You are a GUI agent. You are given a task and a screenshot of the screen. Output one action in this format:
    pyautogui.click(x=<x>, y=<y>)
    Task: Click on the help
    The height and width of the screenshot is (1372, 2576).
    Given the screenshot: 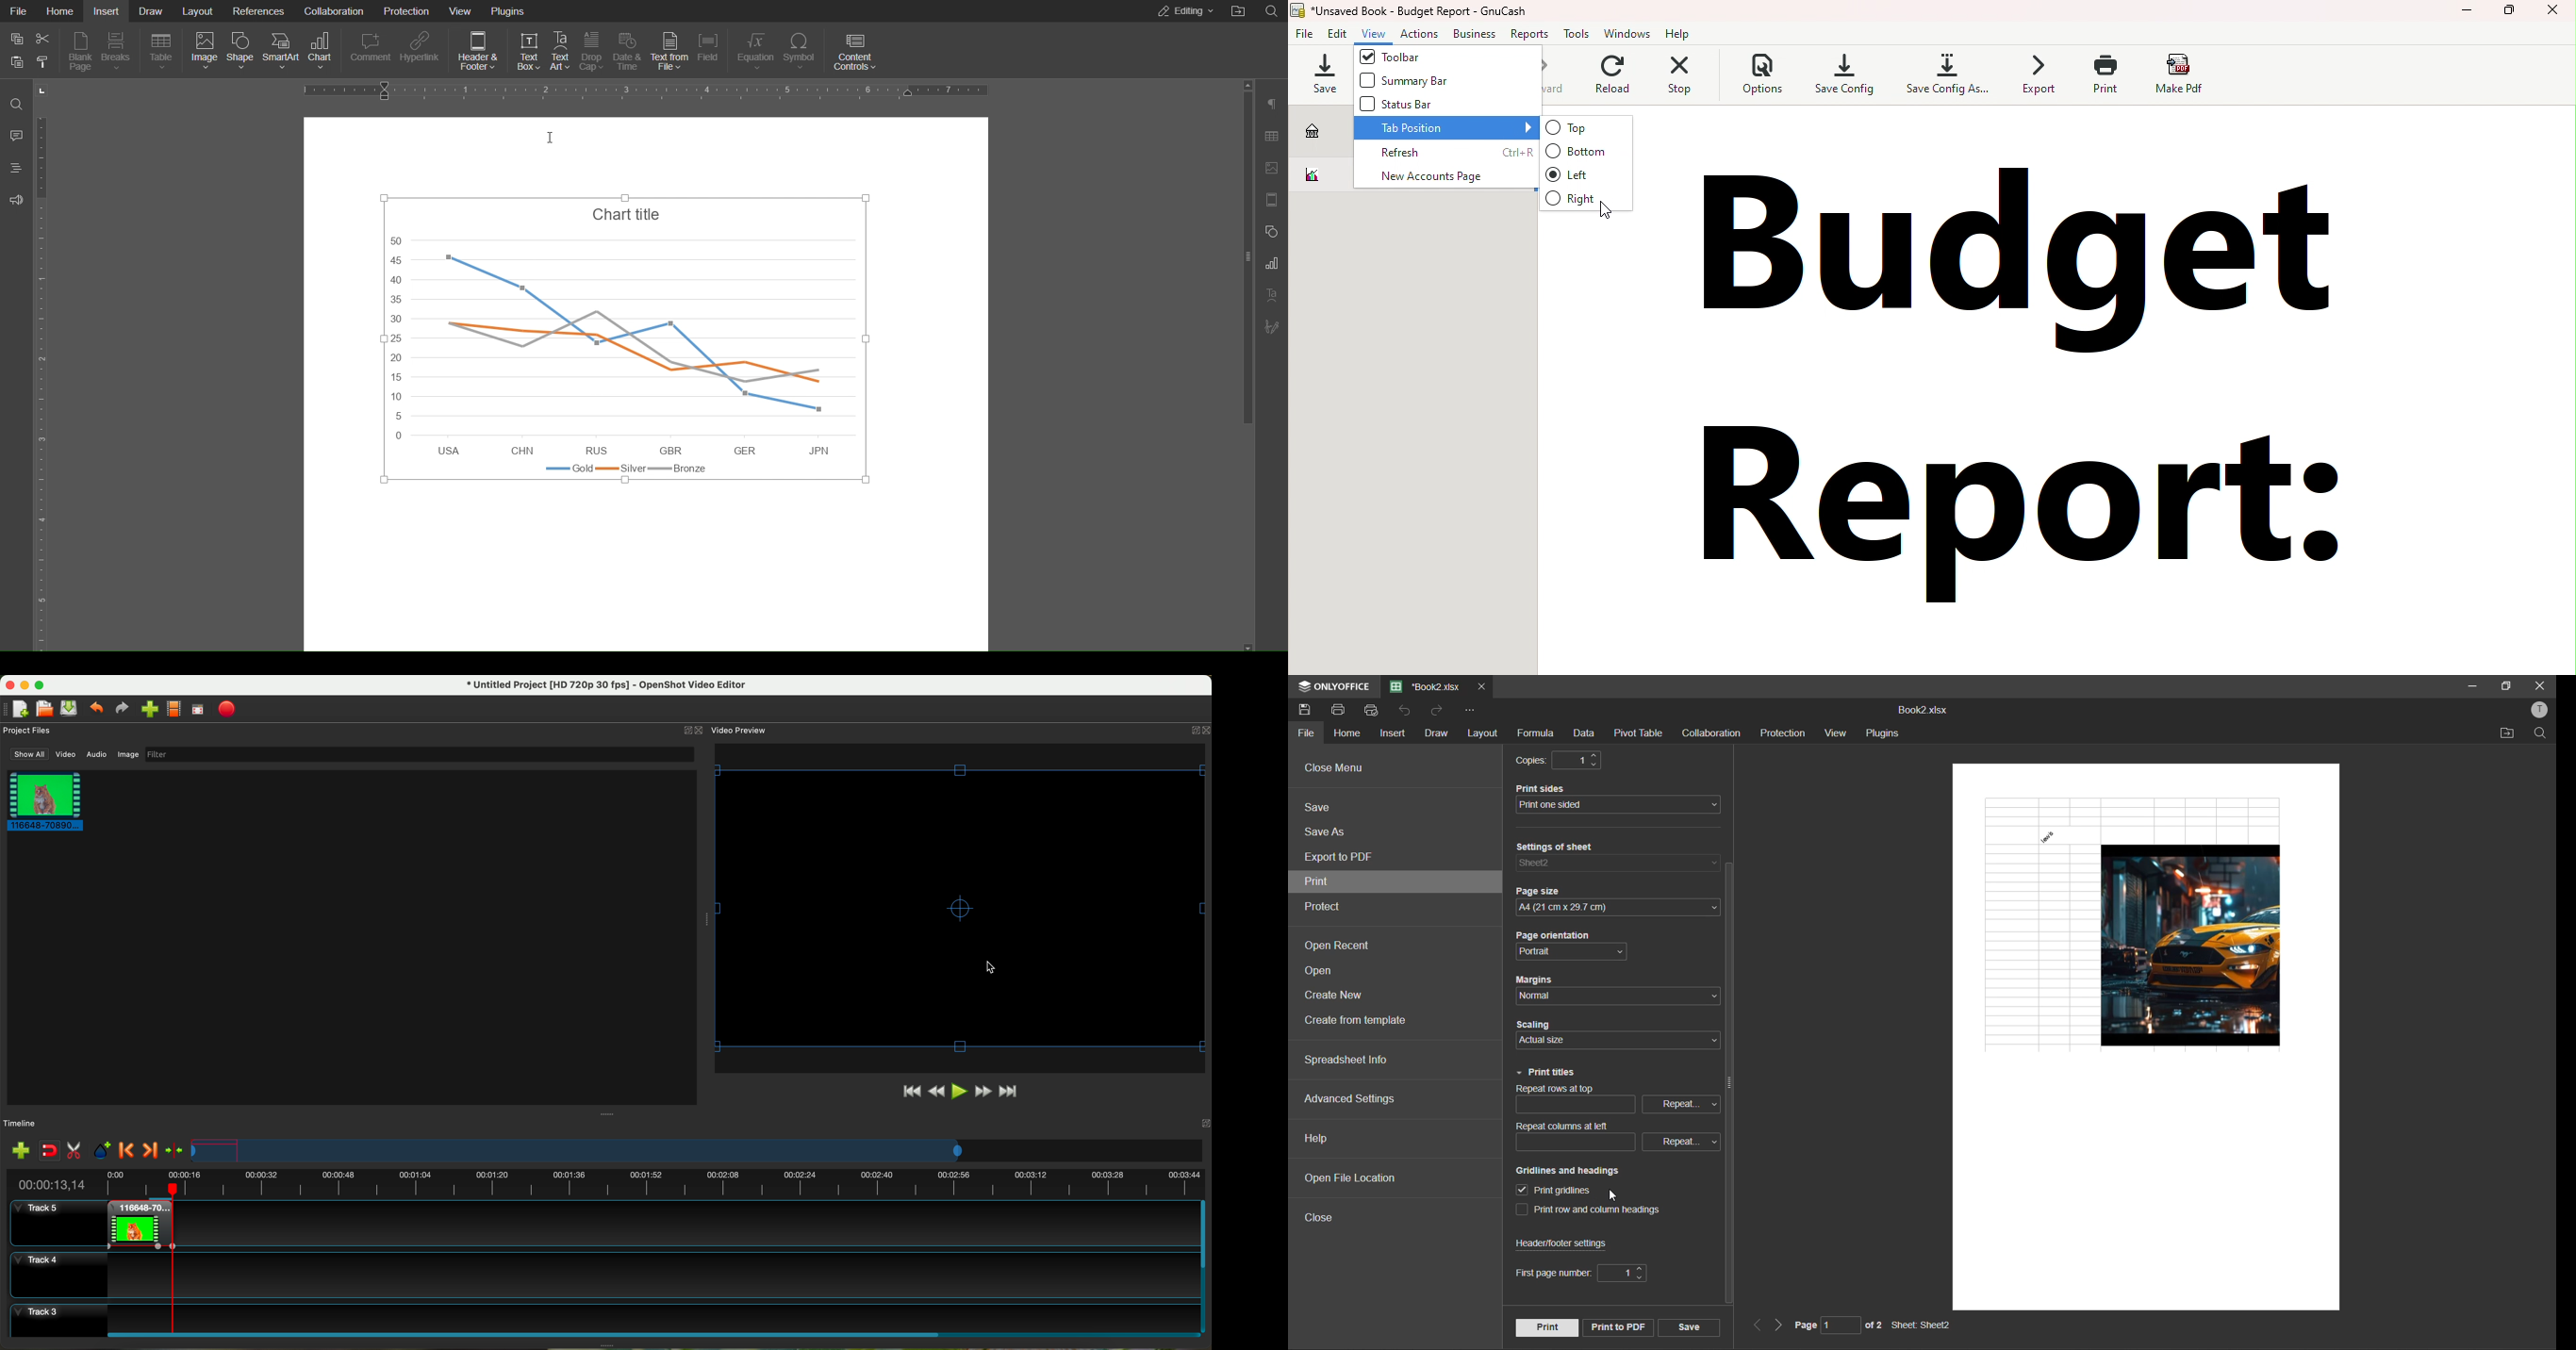 What is the action you would take?
    pyautogui.click(x=1320, y=1142)
    